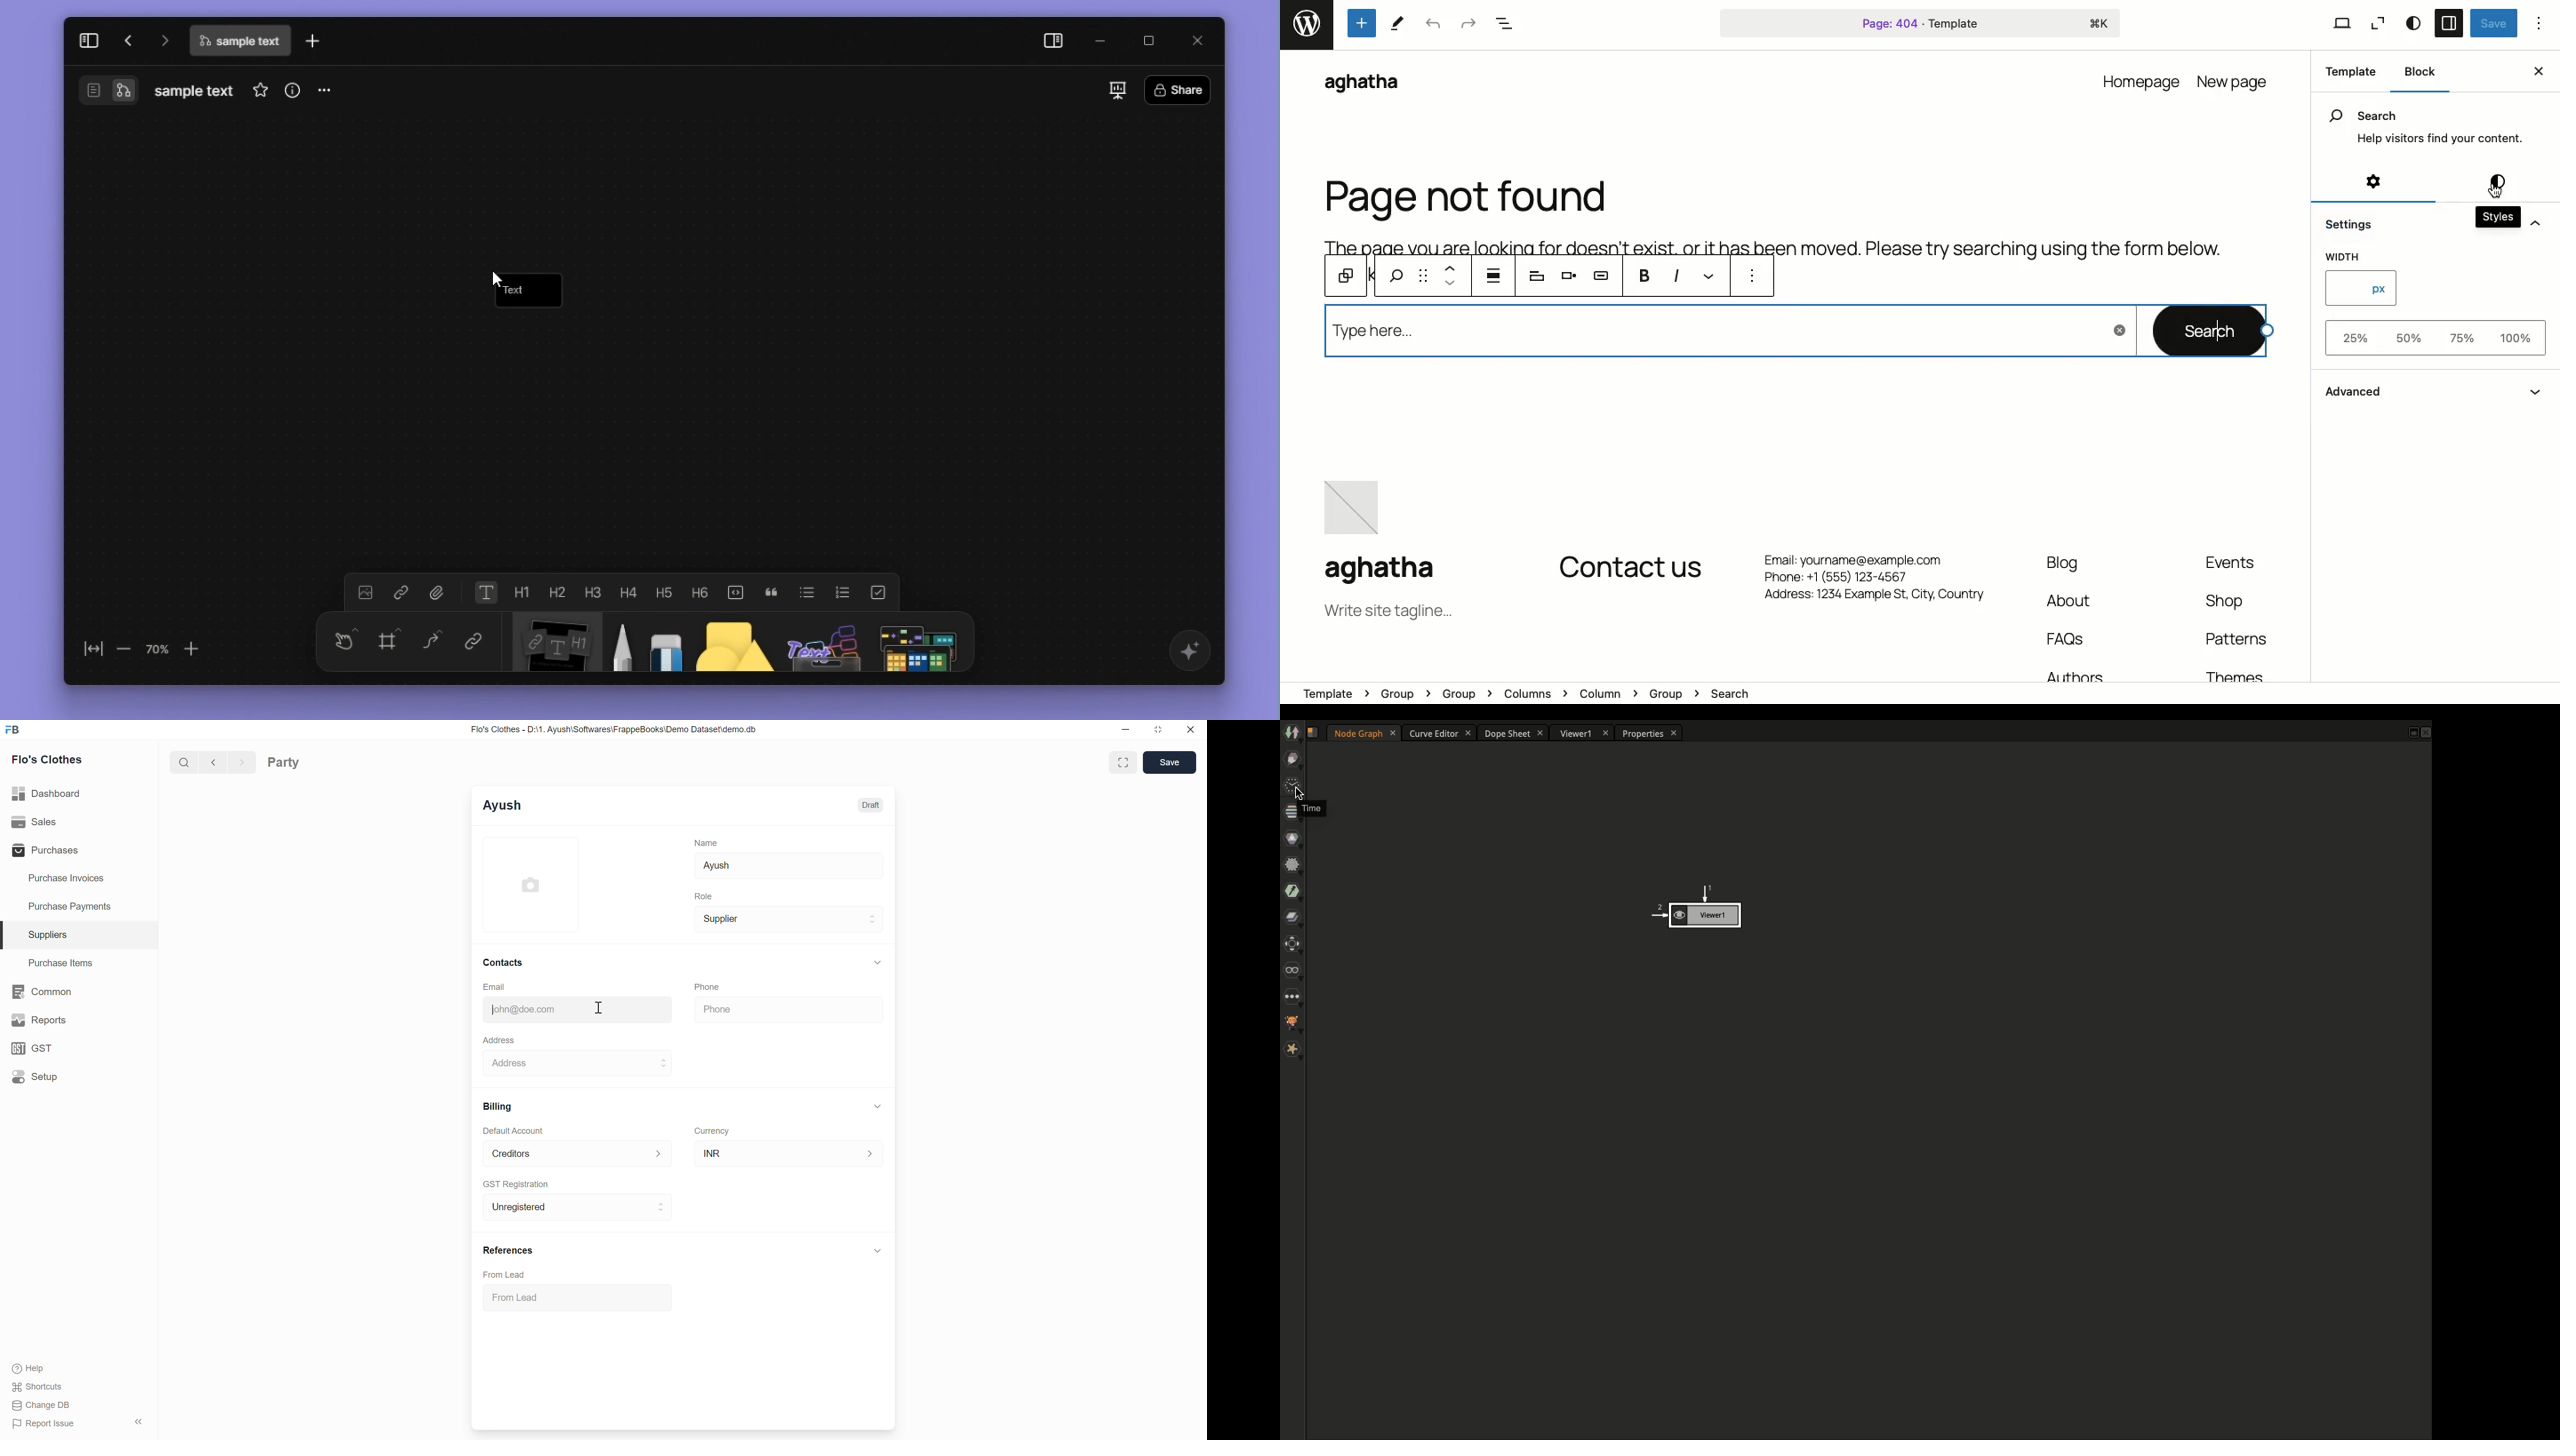 This screenshot has width=2576, height=1456. What do you see at coordinates (1644, 275) in the screenshot?
I see `Bold` at bounding box center [1644, 275].